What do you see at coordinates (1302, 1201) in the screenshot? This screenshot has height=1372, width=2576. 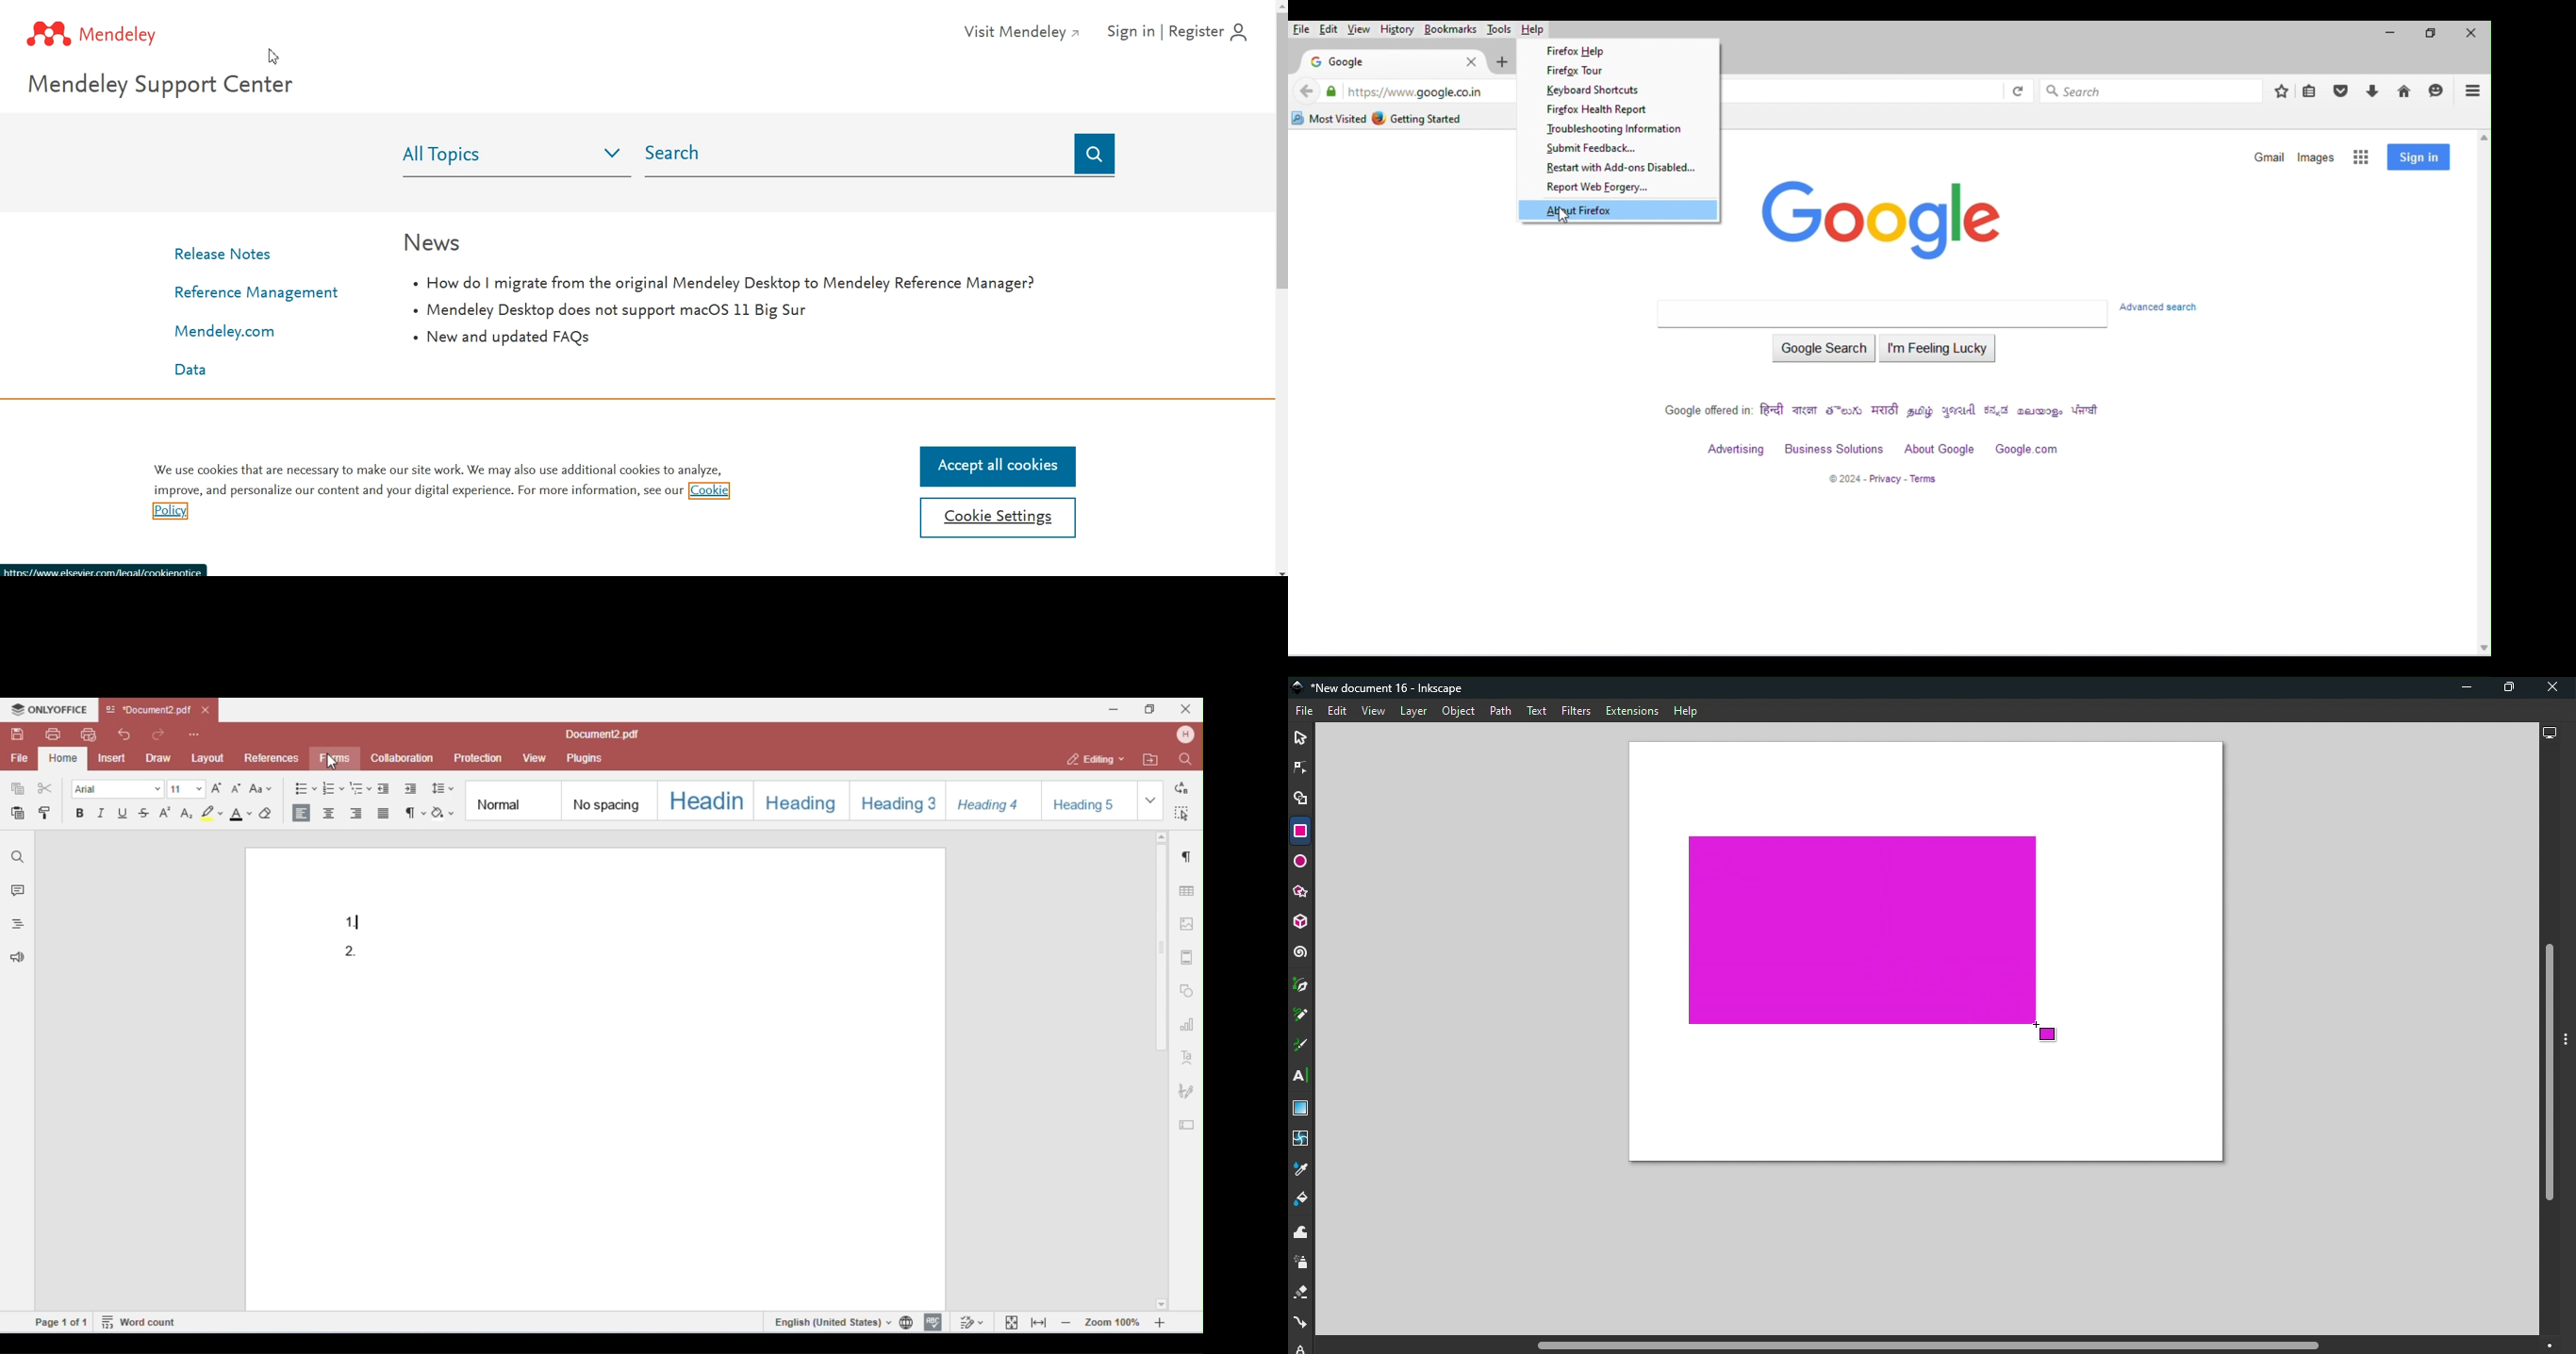 I see `Paint bucket tool` at bounding box center [1302, 1201].